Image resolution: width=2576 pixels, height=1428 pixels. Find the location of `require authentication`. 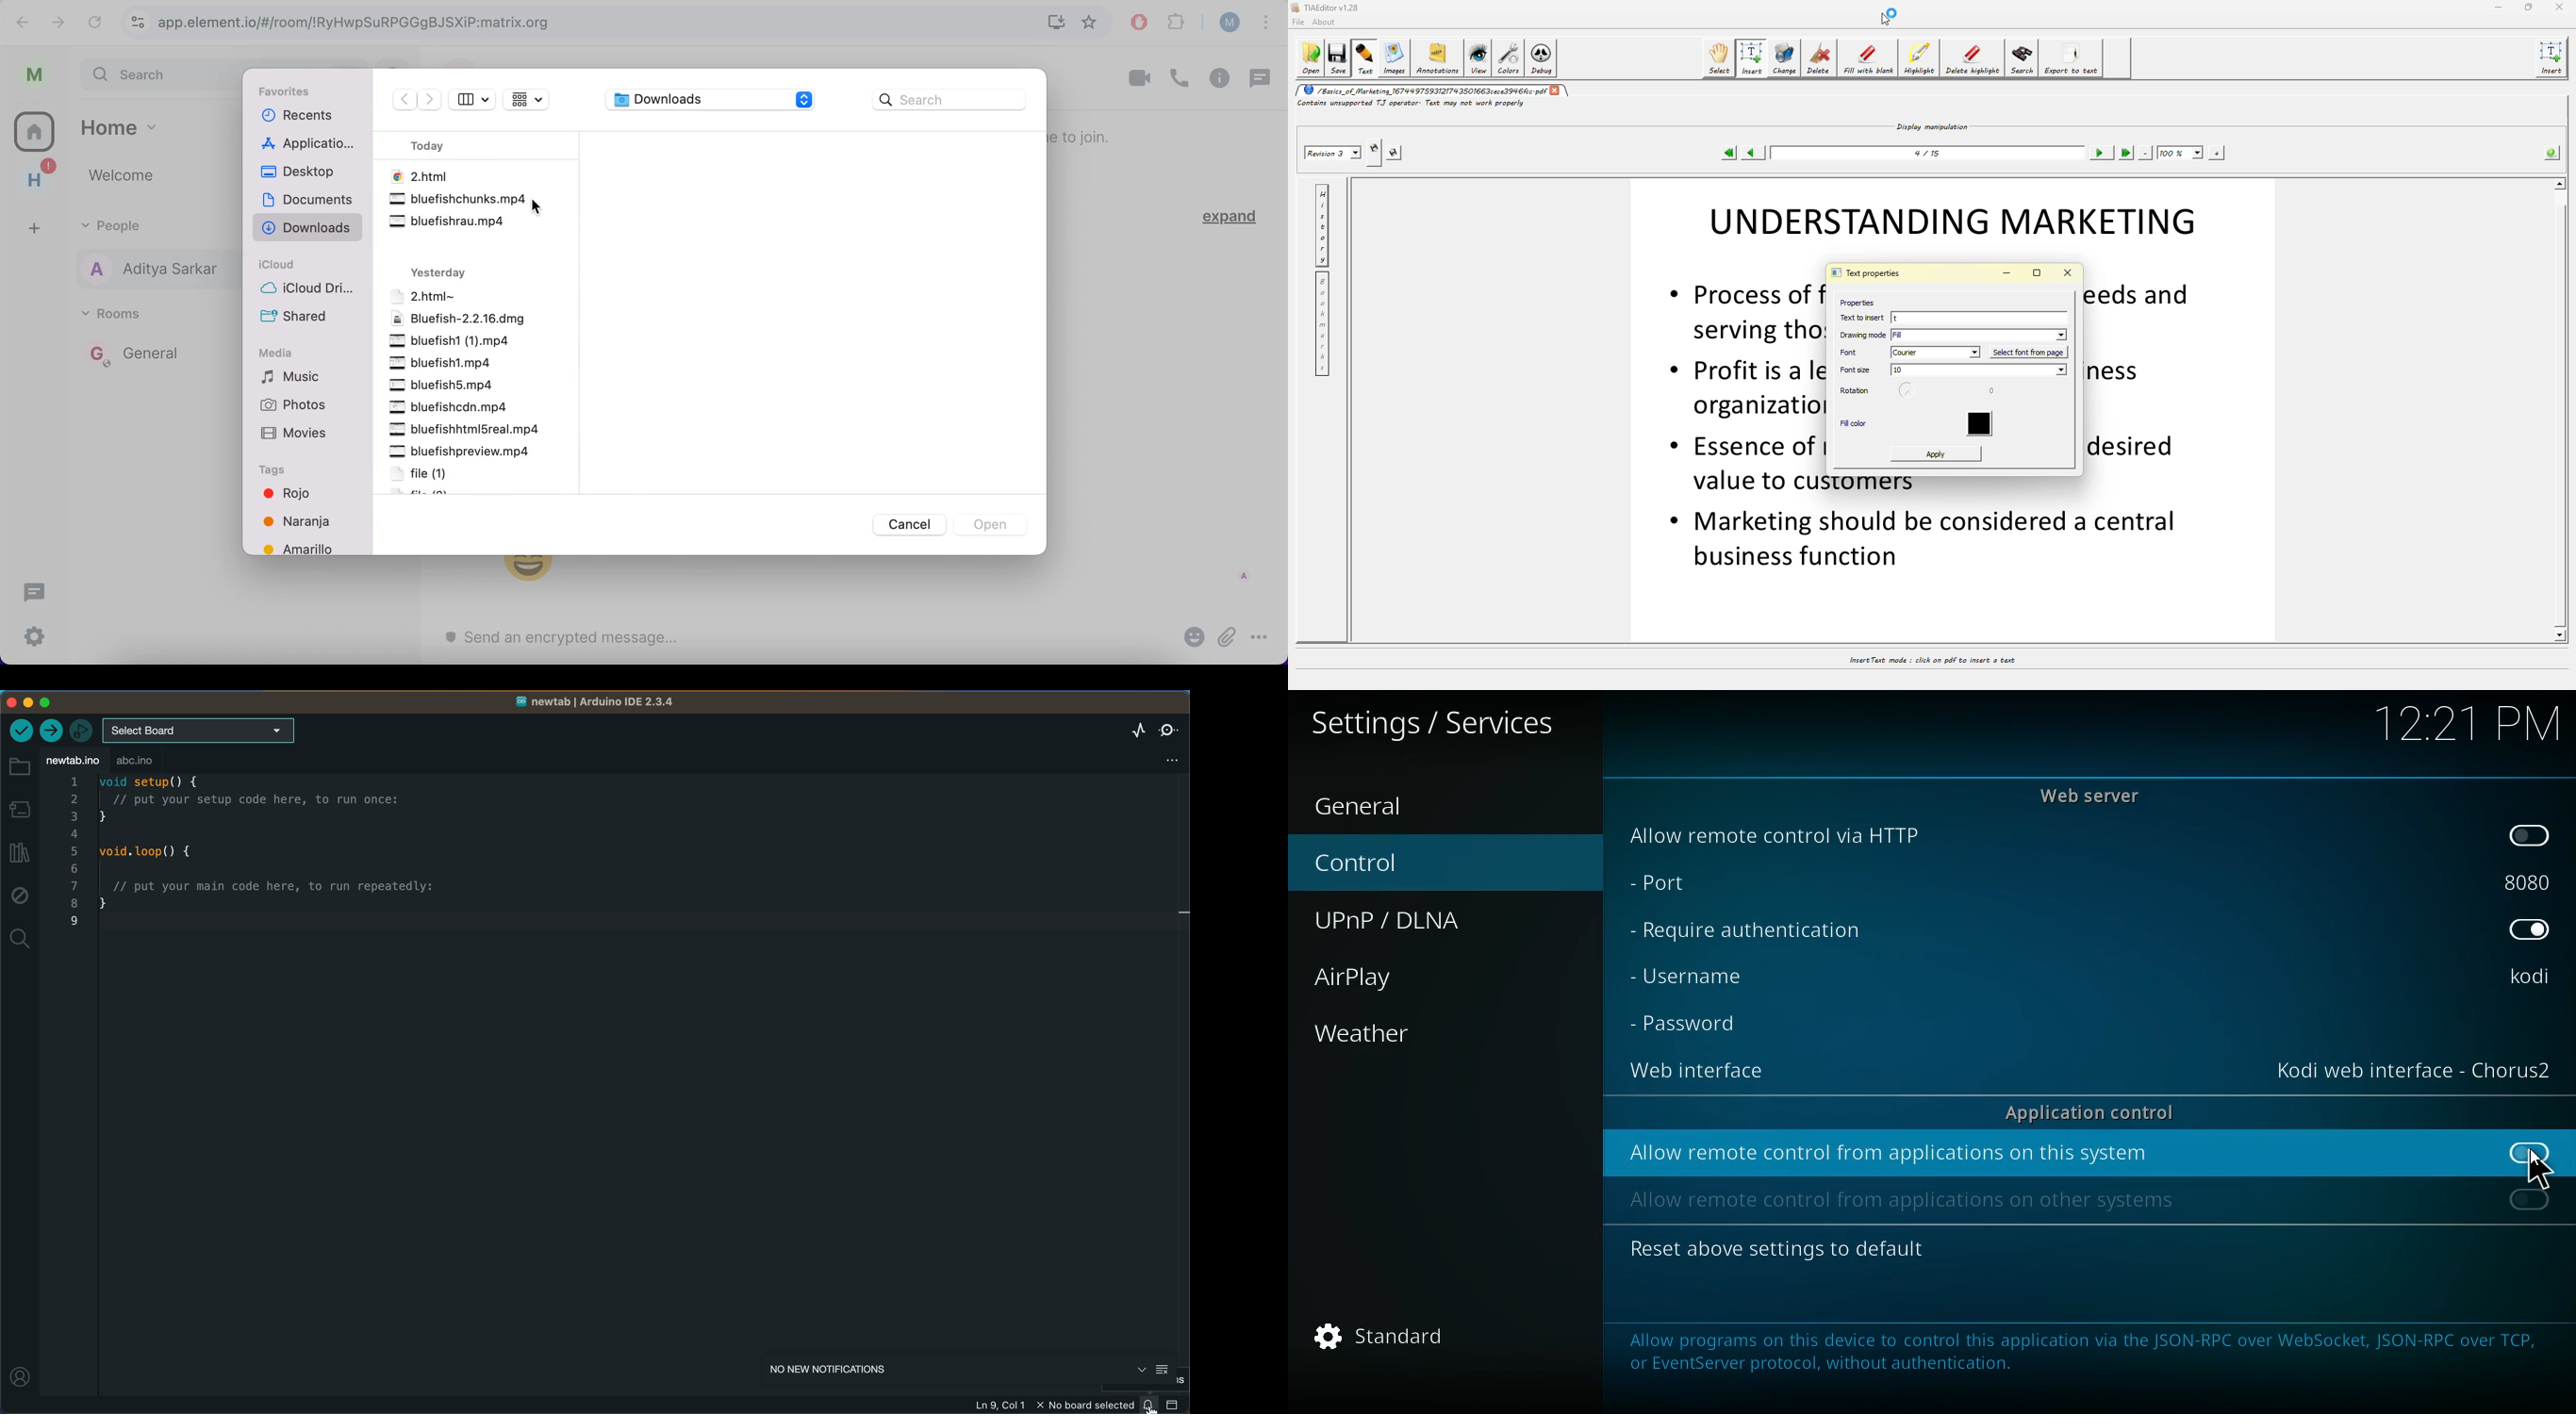

require authentication is located at coordinates (1744, 935).